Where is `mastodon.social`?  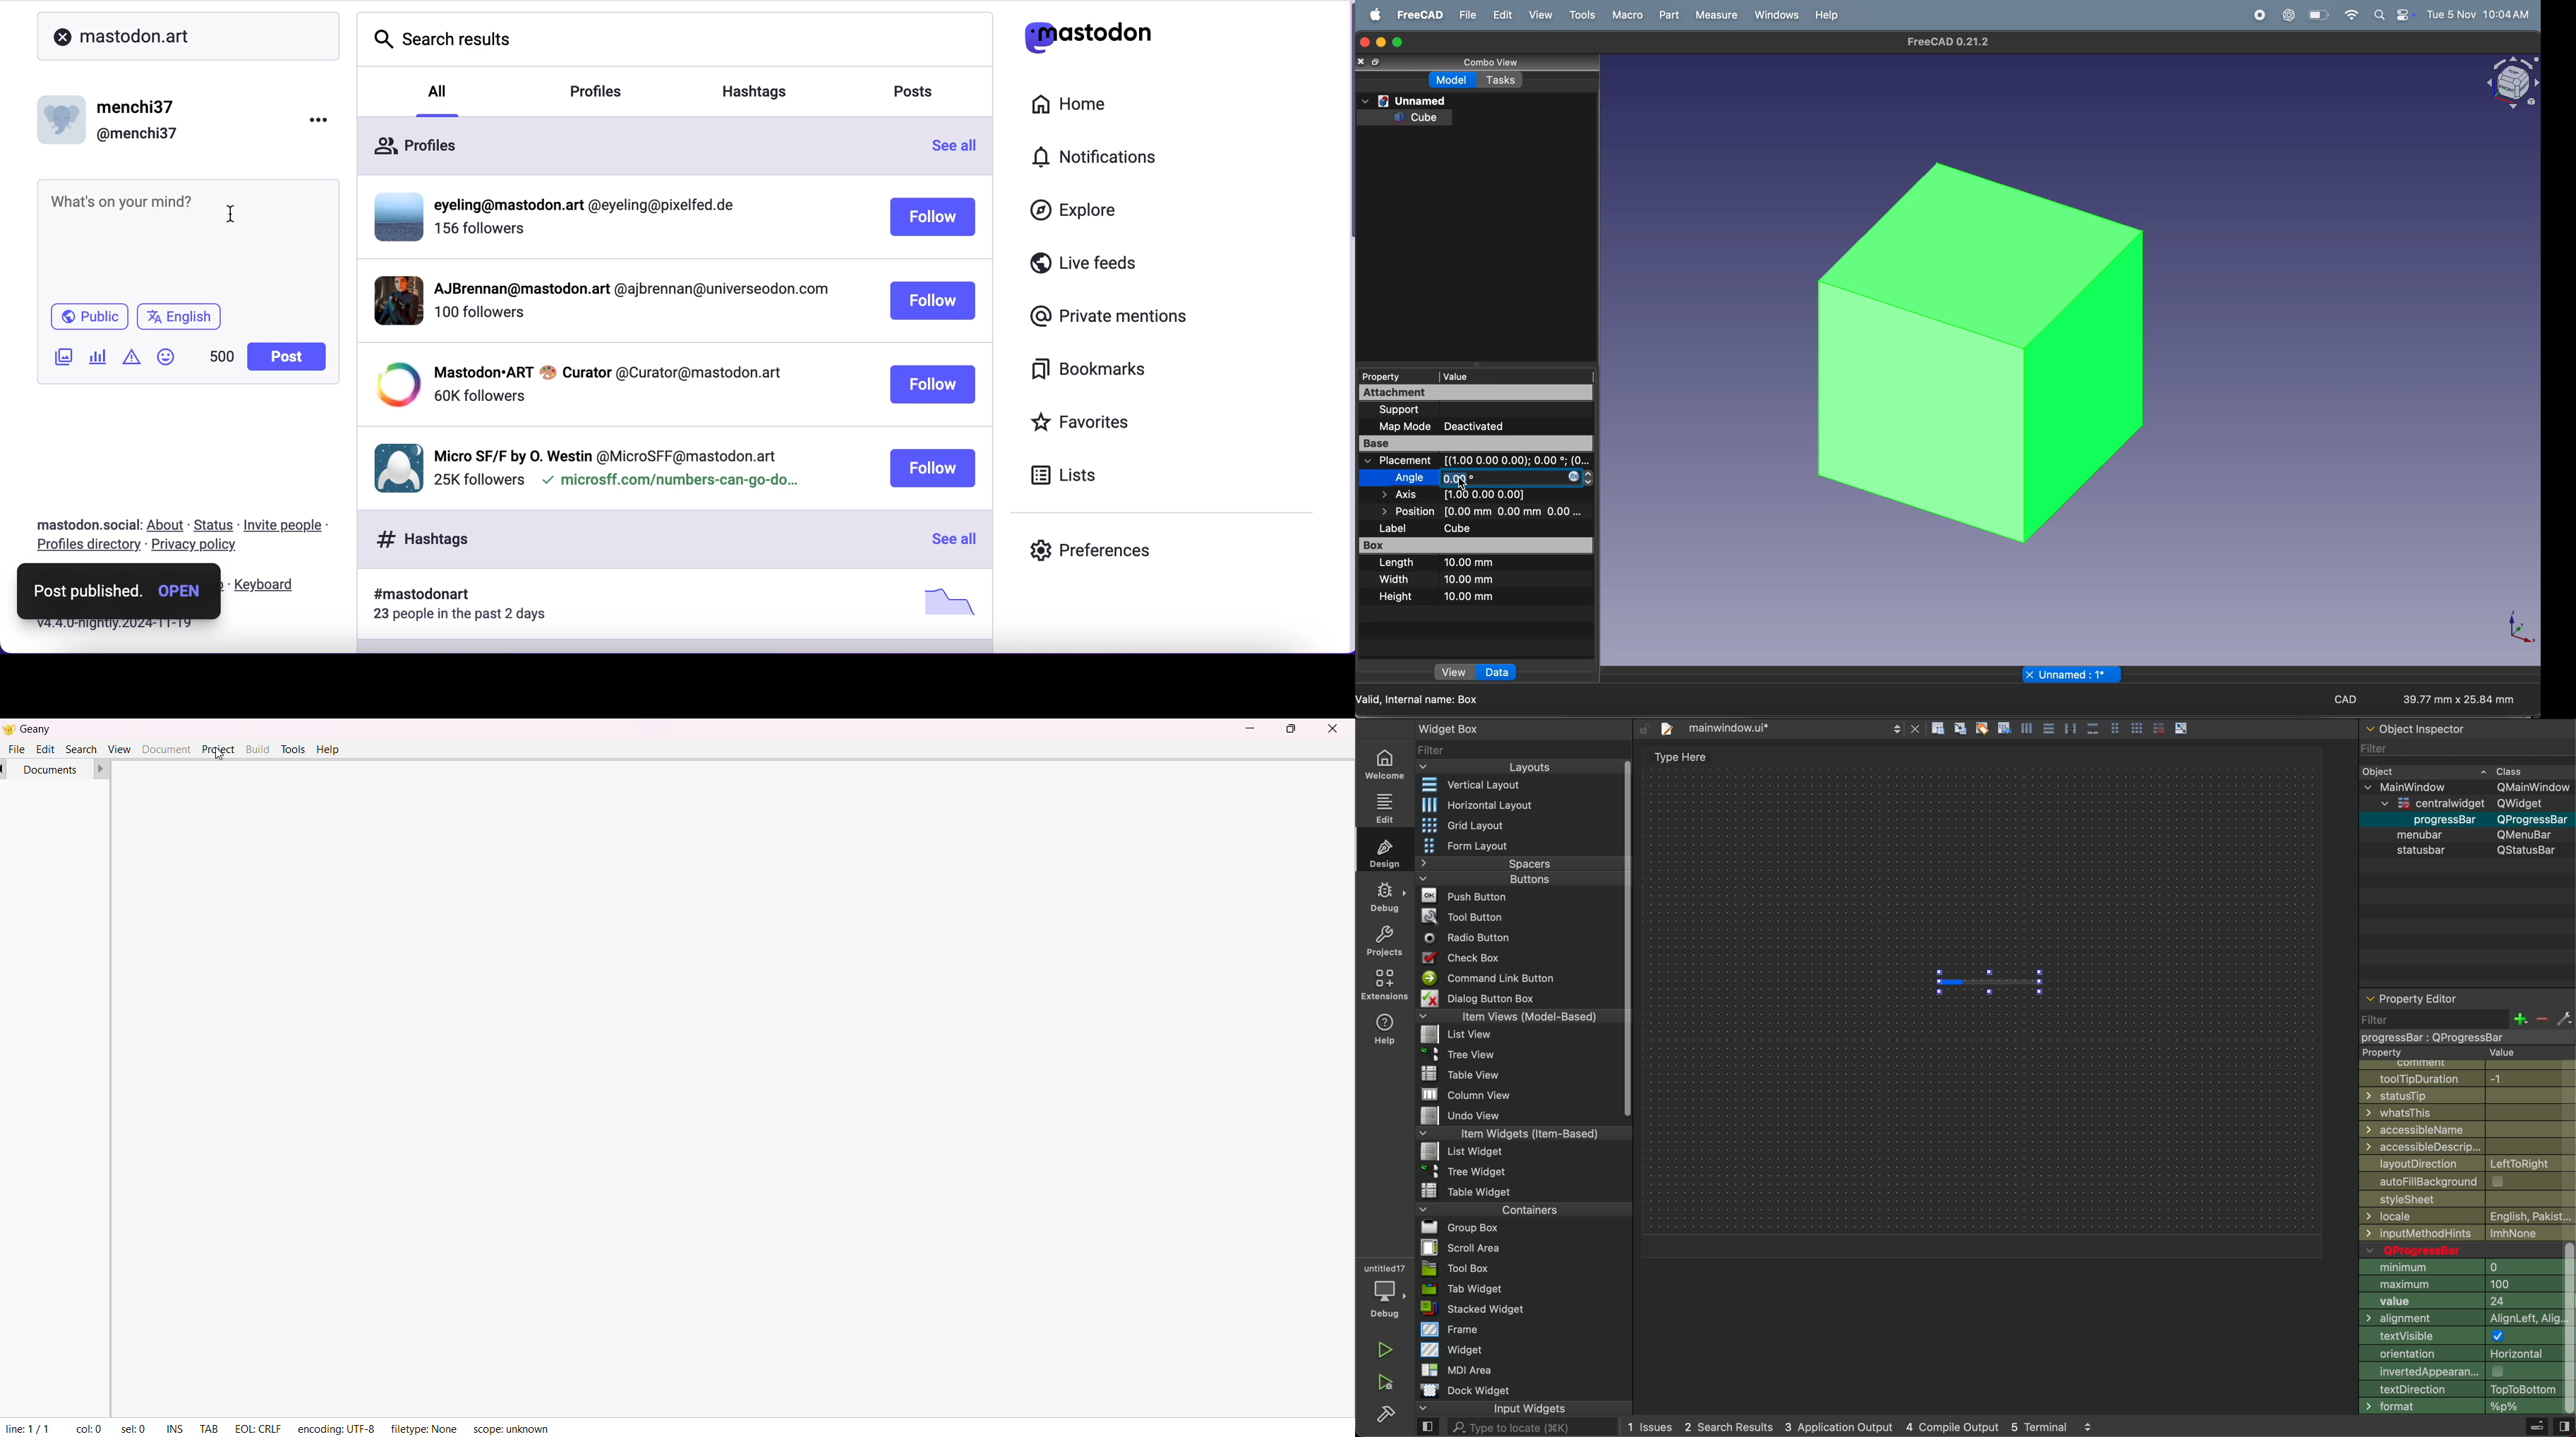 mastodon.social is located at coordinates (83, 524).